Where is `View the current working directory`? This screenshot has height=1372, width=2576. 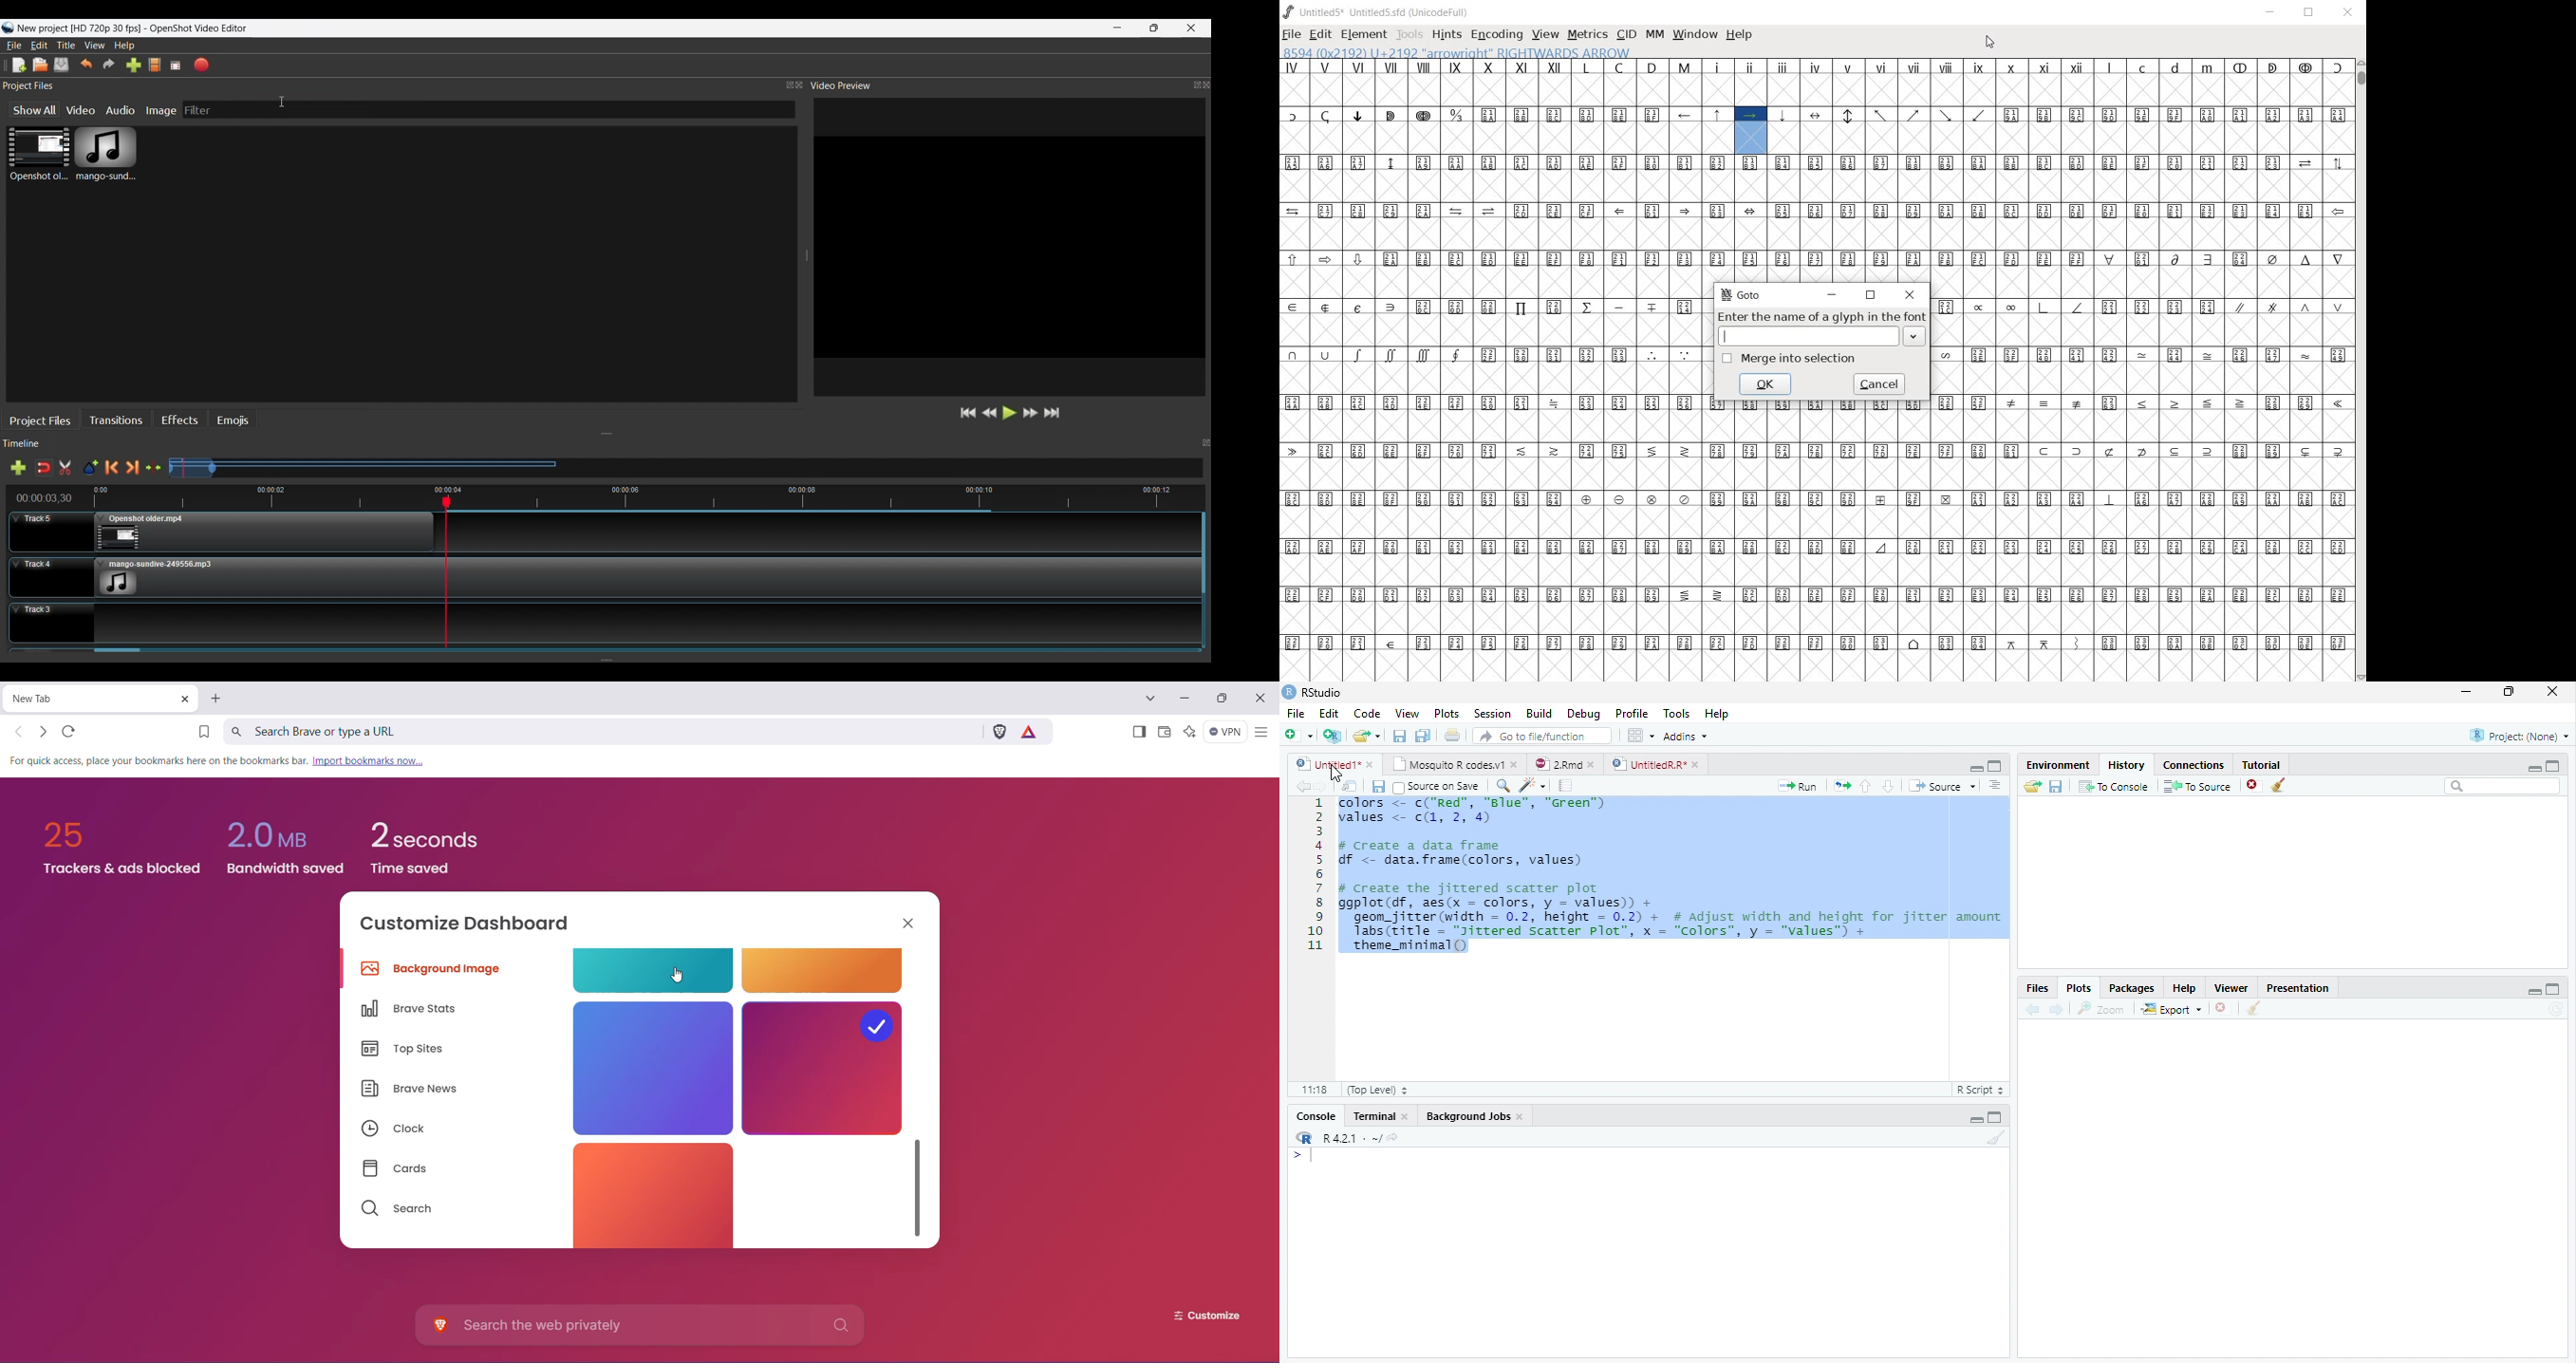 View the current working directory is located at coordinates (1394, 1137).